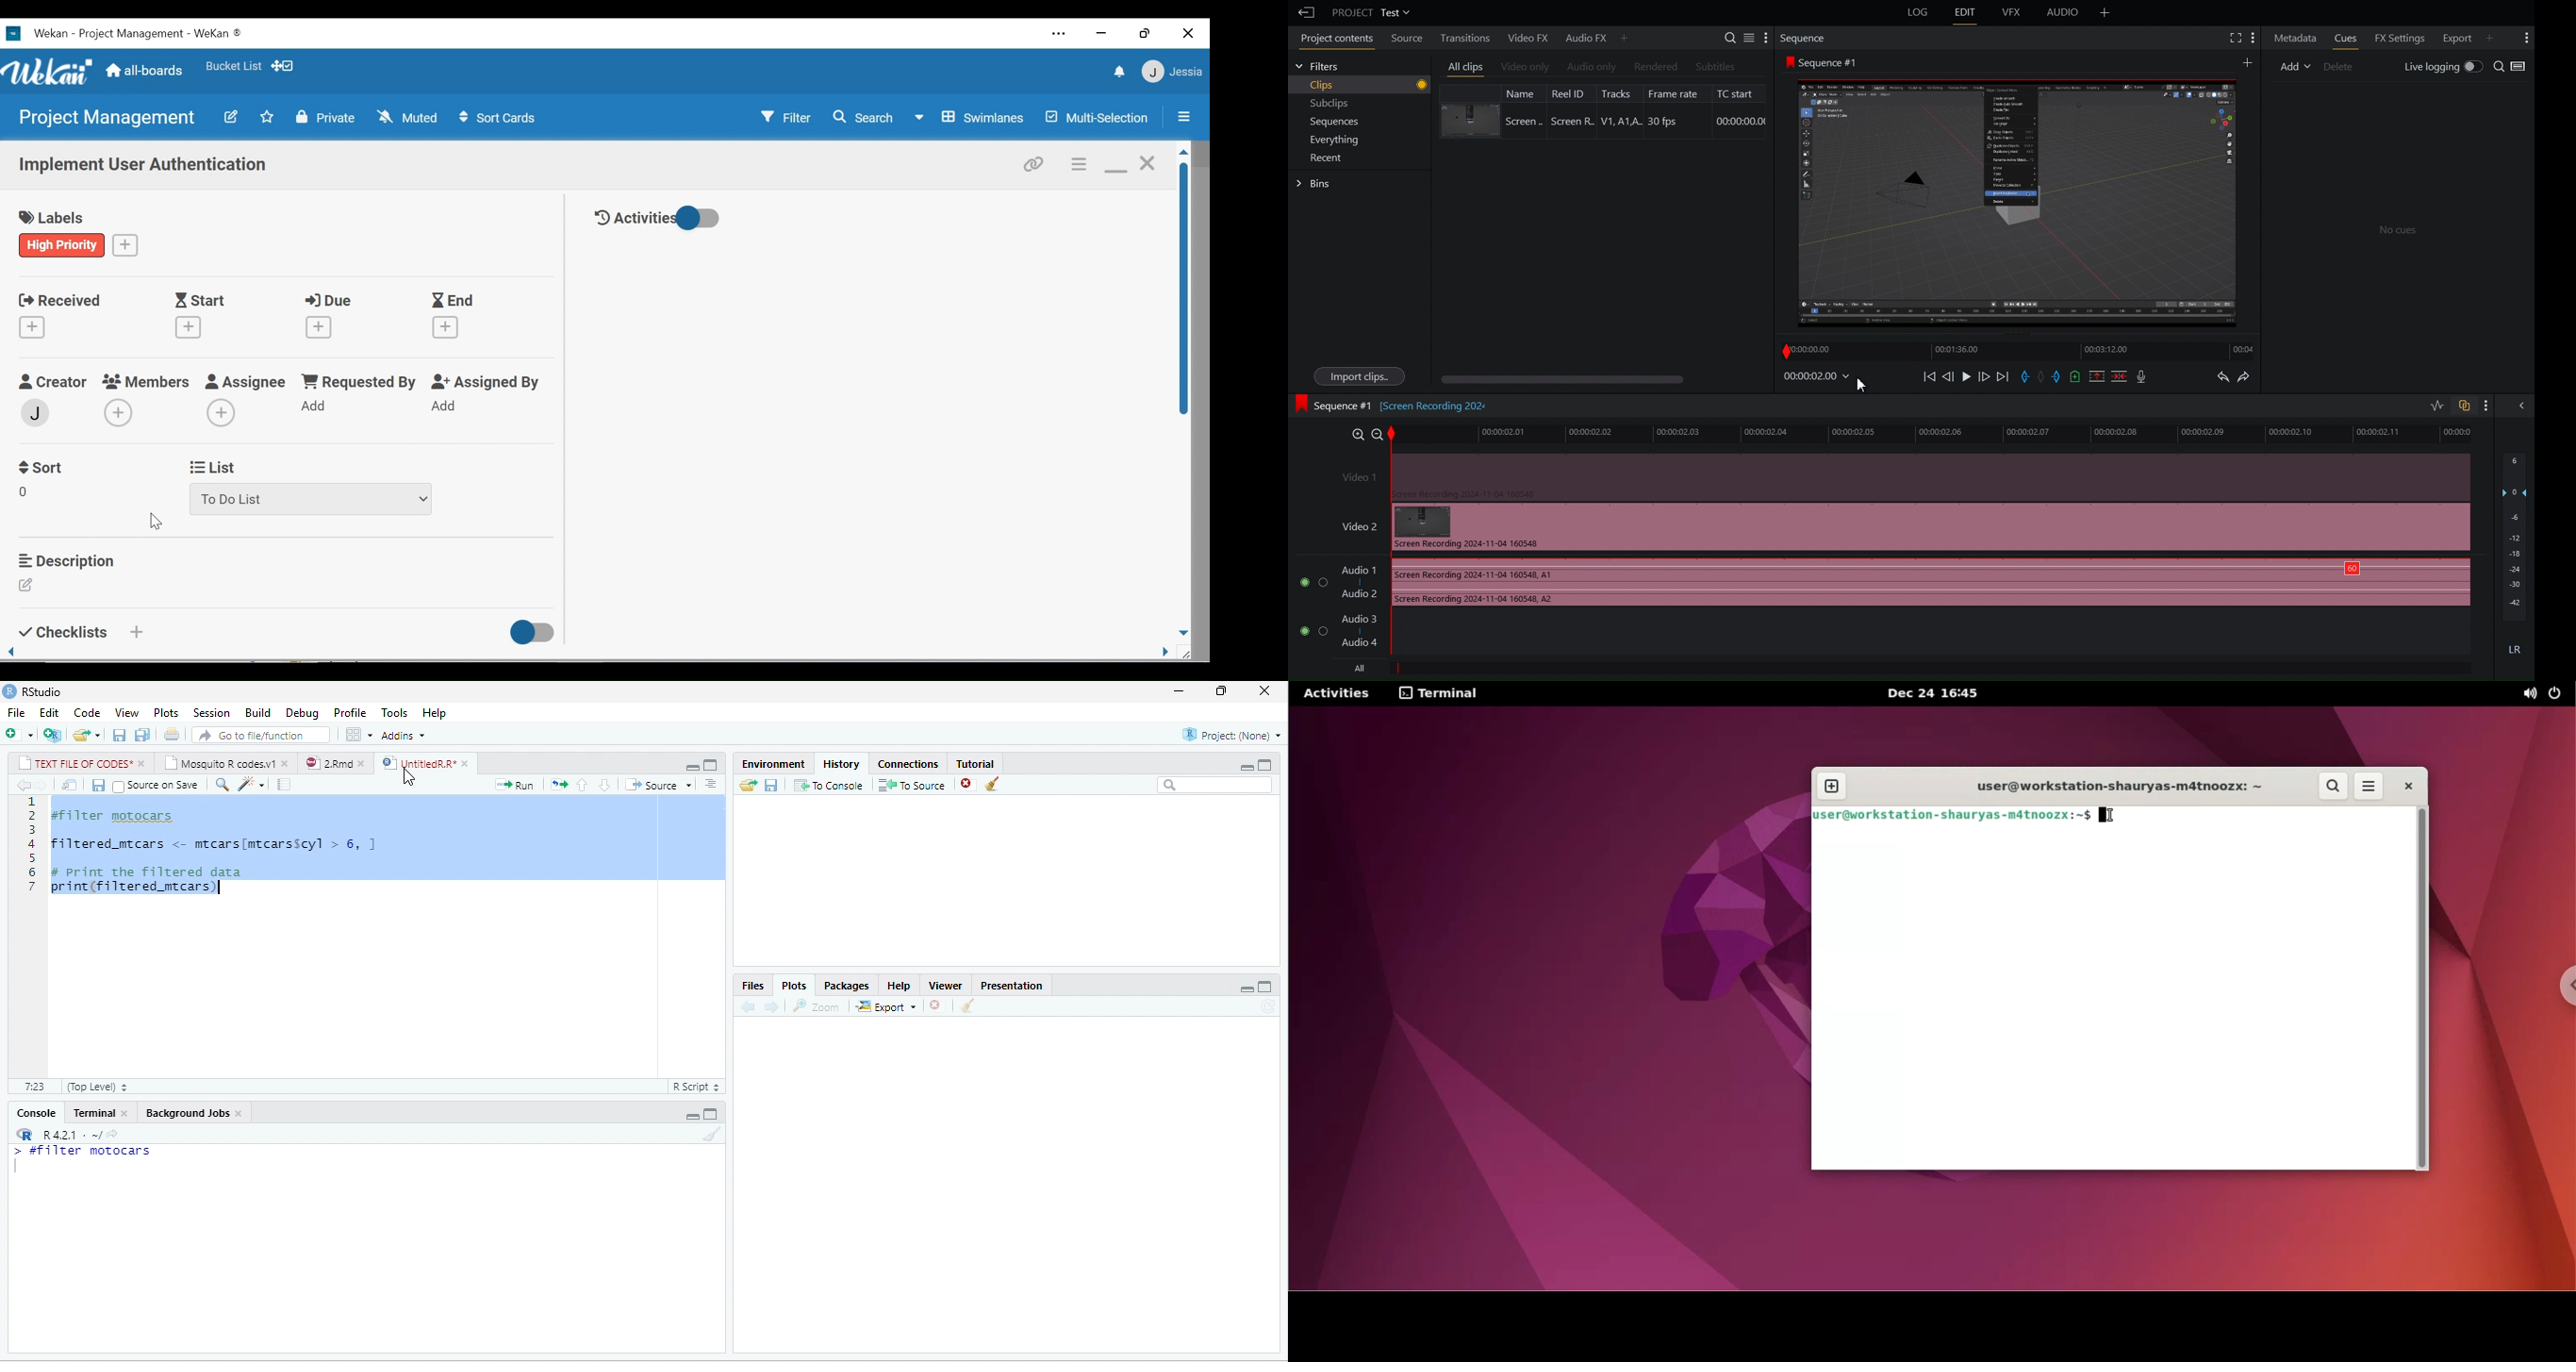 This screenshot has width=2576, height=1372. What do you see at coordinates (20, 734) in the screenshot?
I see `new file` at bounding box center [20, 734].